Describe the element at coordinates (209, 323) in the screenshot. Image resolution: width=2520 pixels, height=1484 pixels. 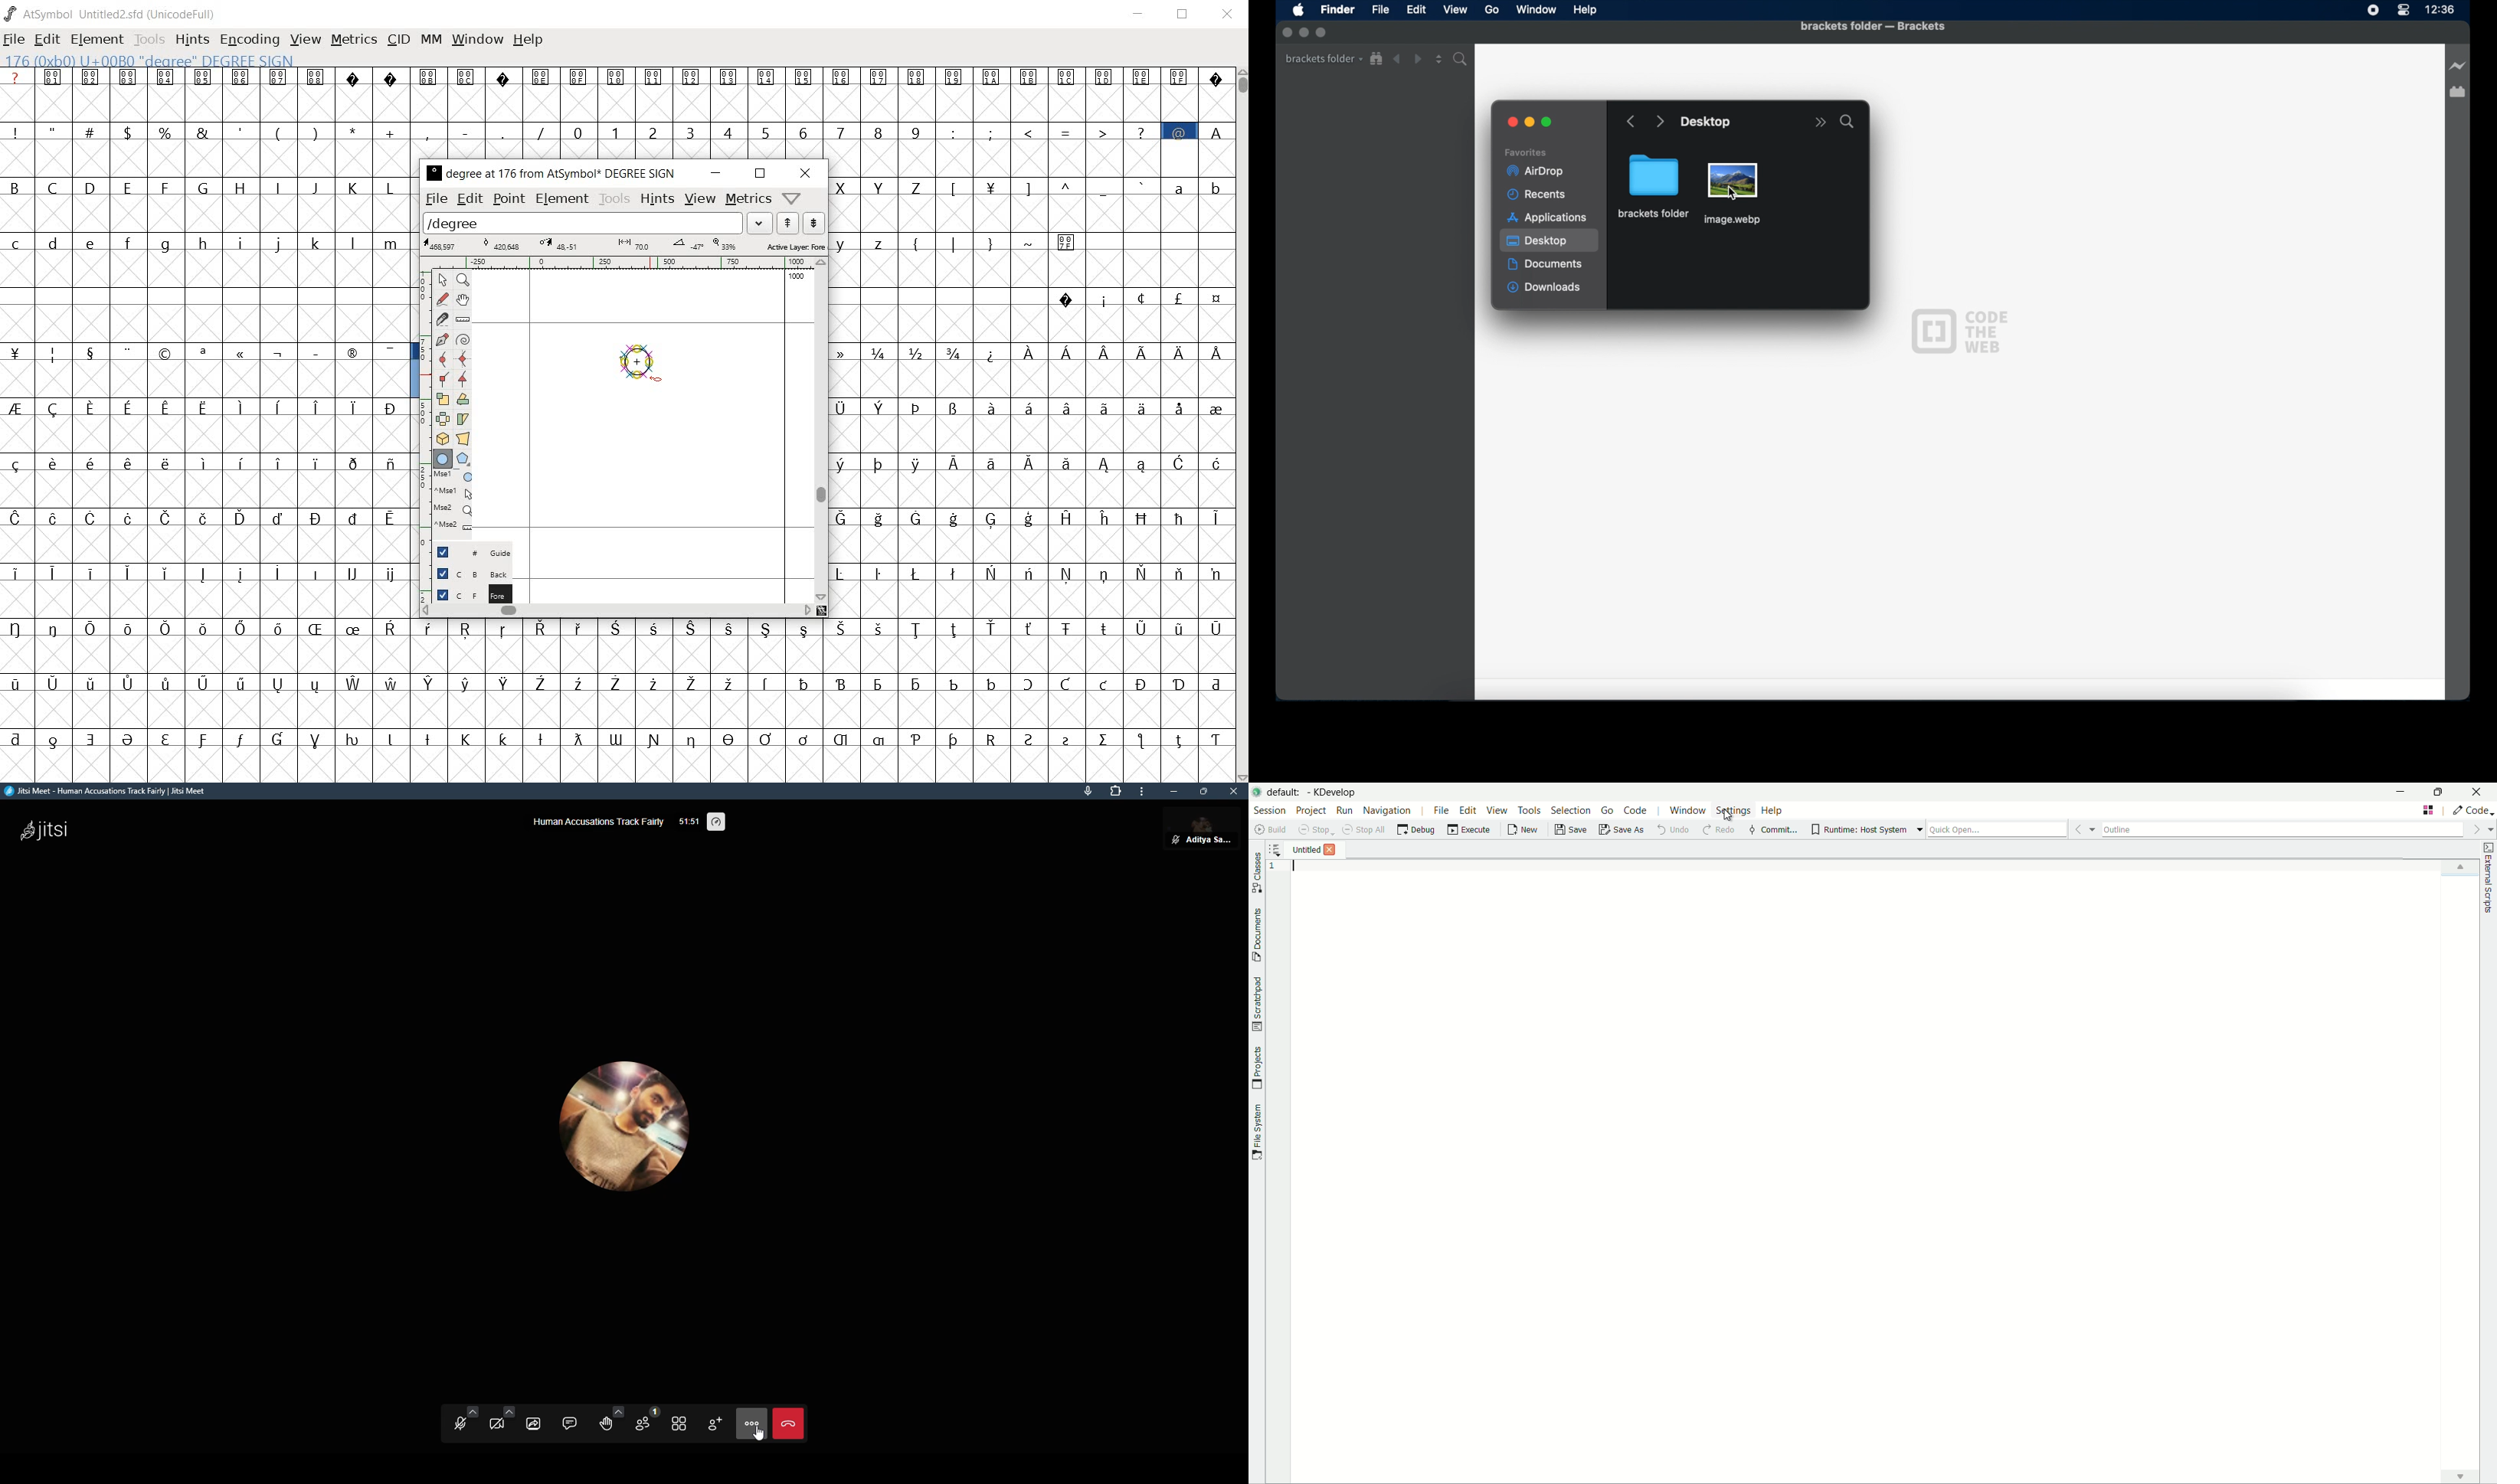
I see `empty glyph slots` at that location.